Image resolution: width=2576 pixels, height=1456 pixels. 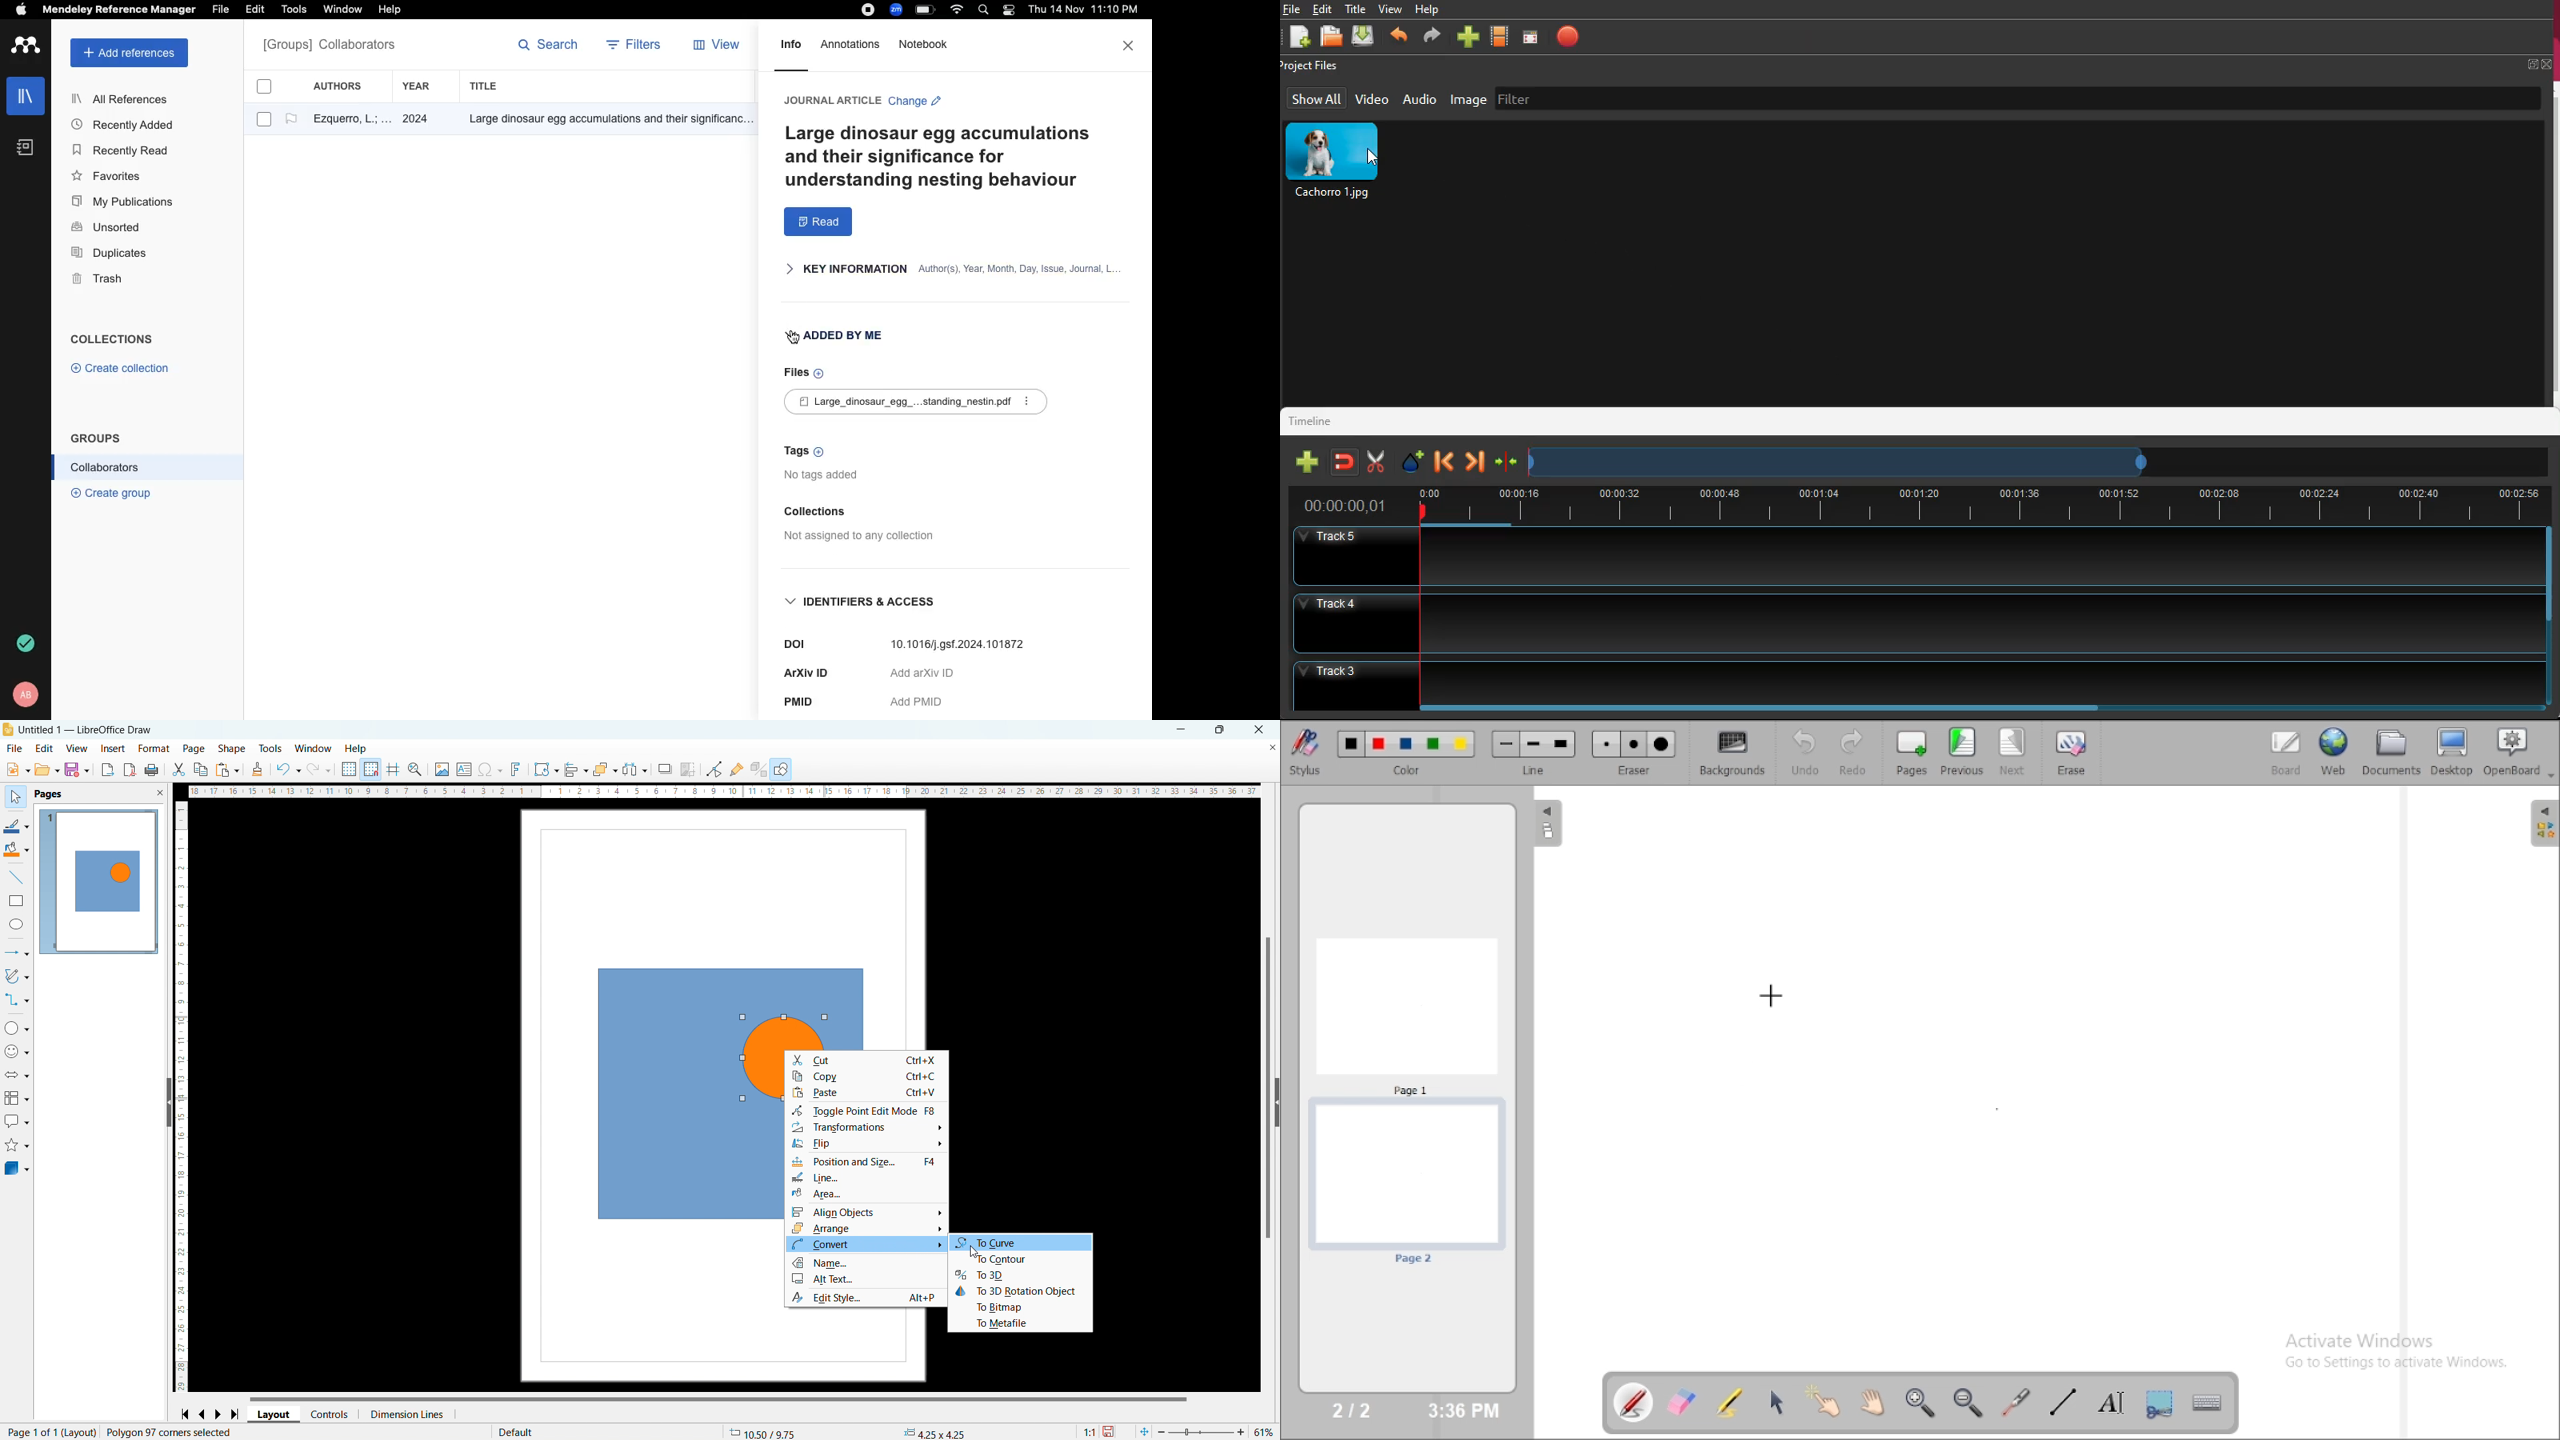 What do you see at coordinates (816, 1193) in the screenshot?
I see `Area` at bounding box center [816, 1193].